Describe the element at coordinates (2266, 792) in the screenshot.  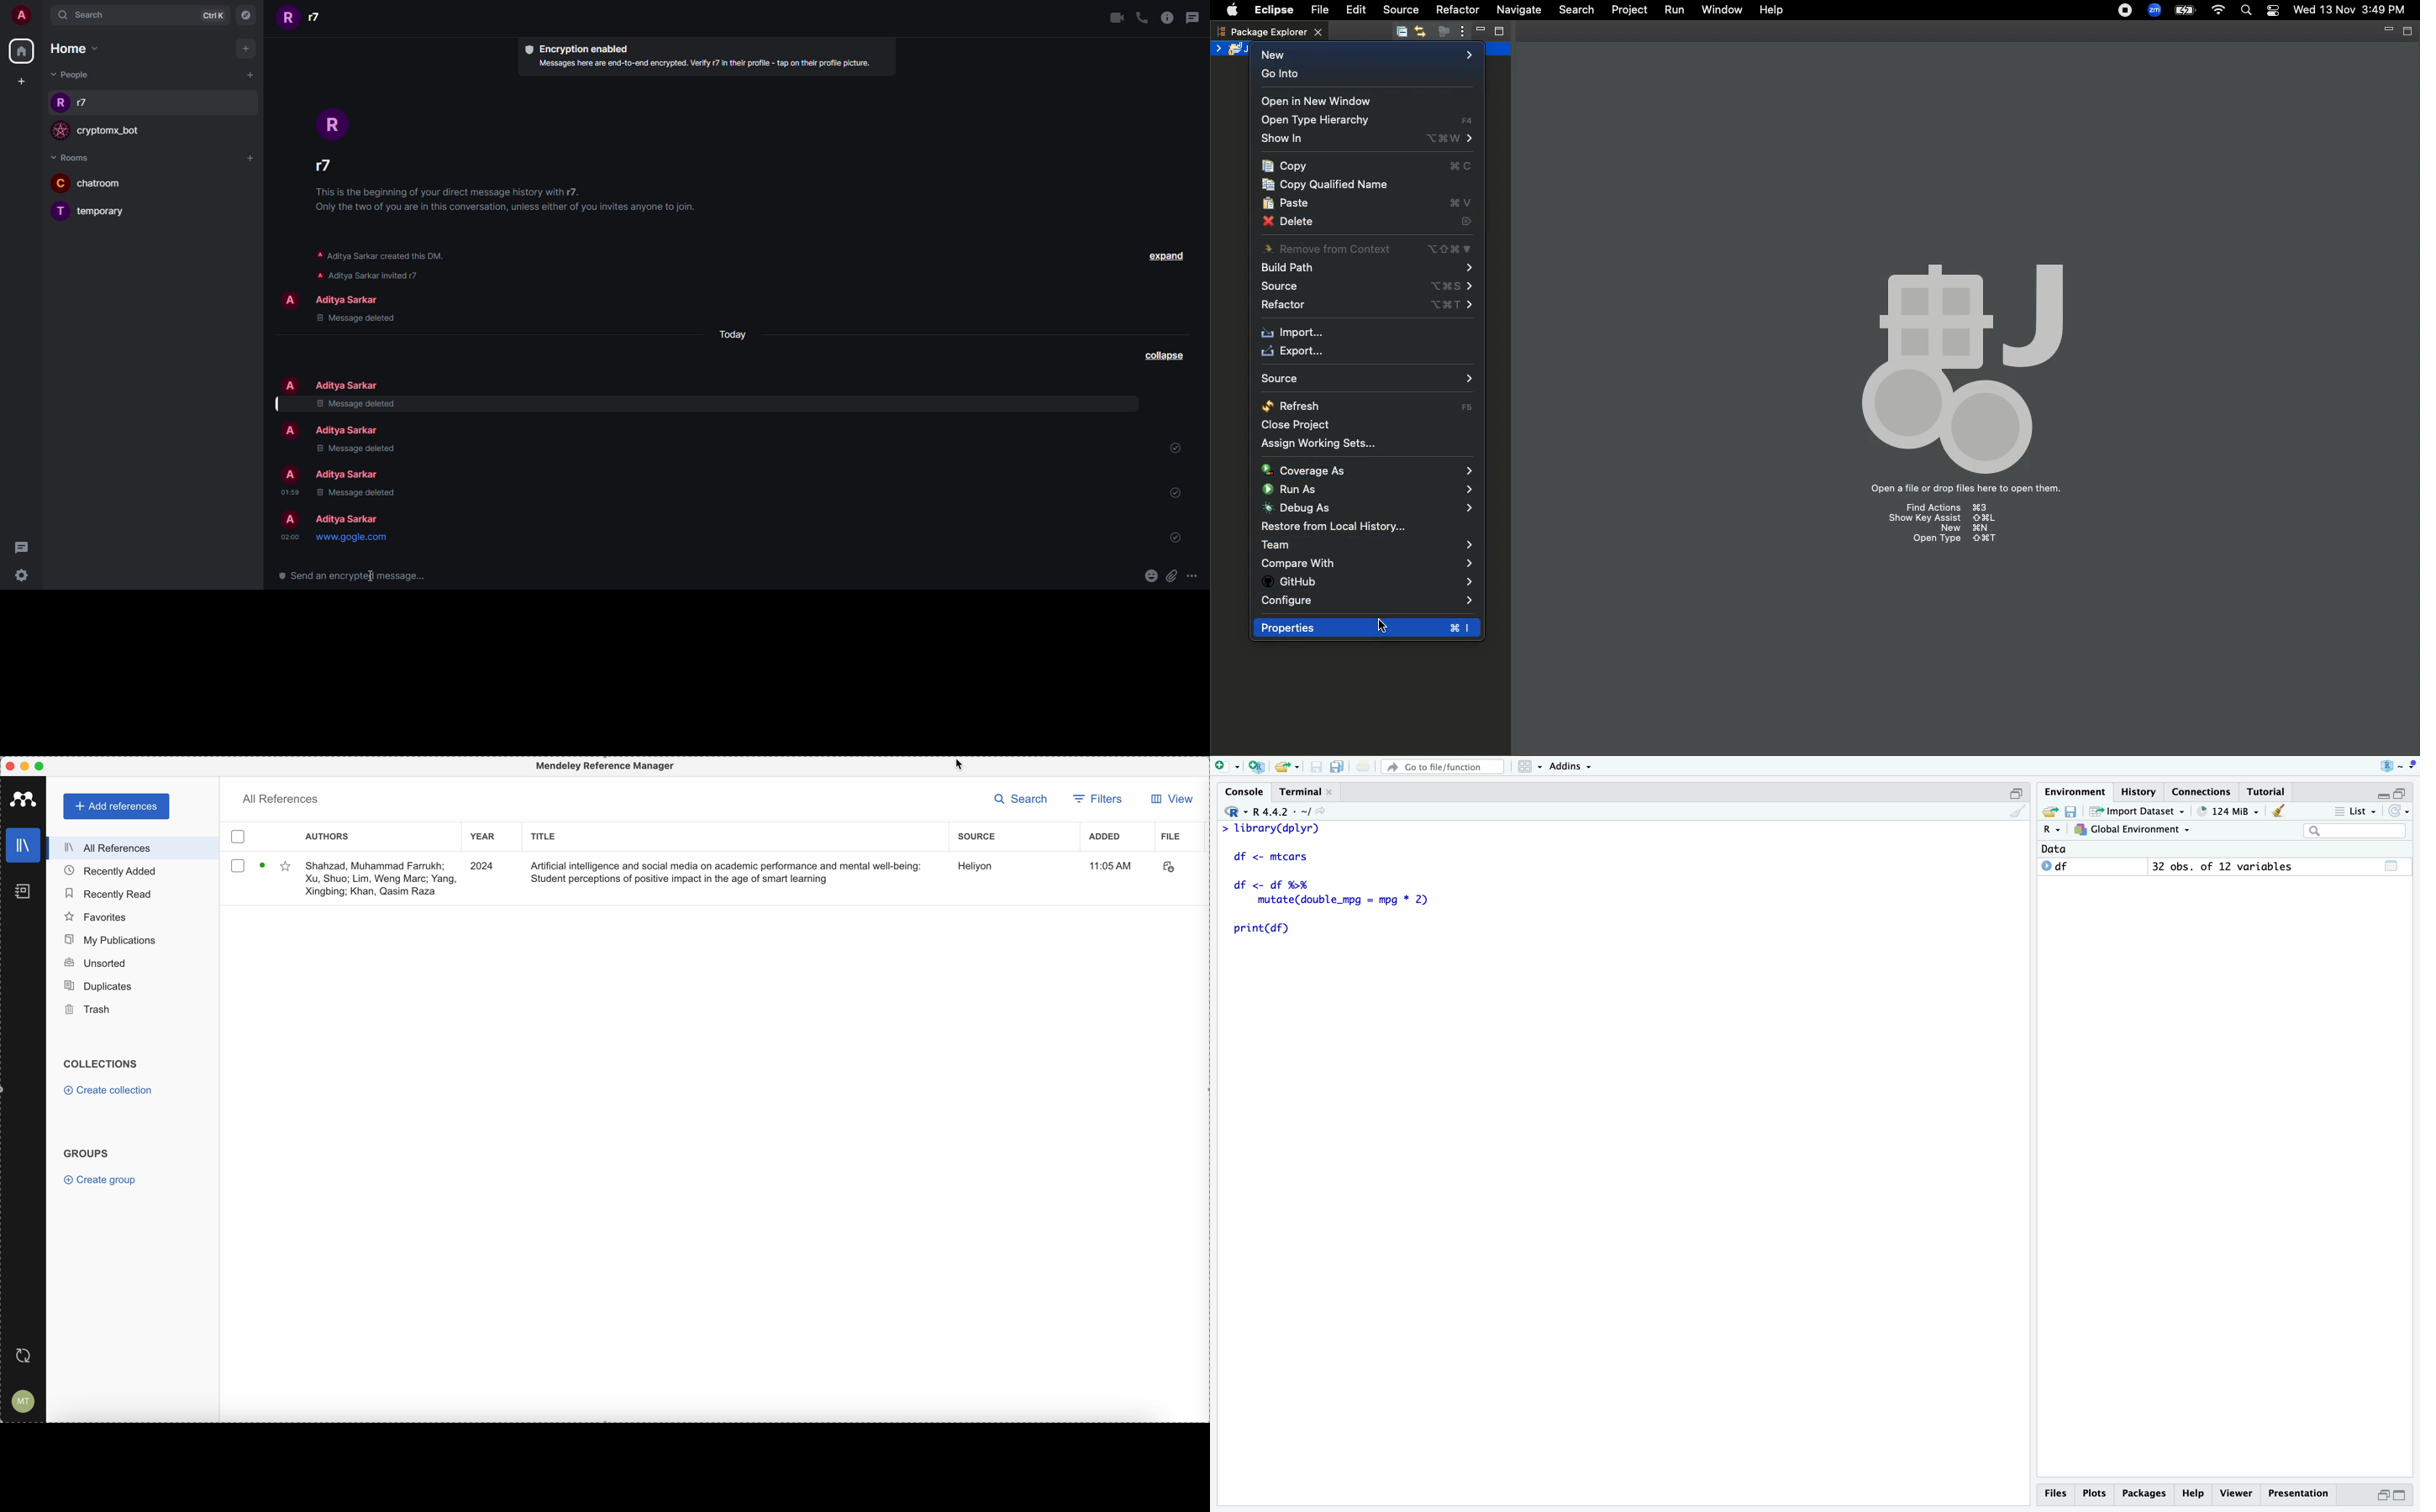
I see `tutorial` at that location.